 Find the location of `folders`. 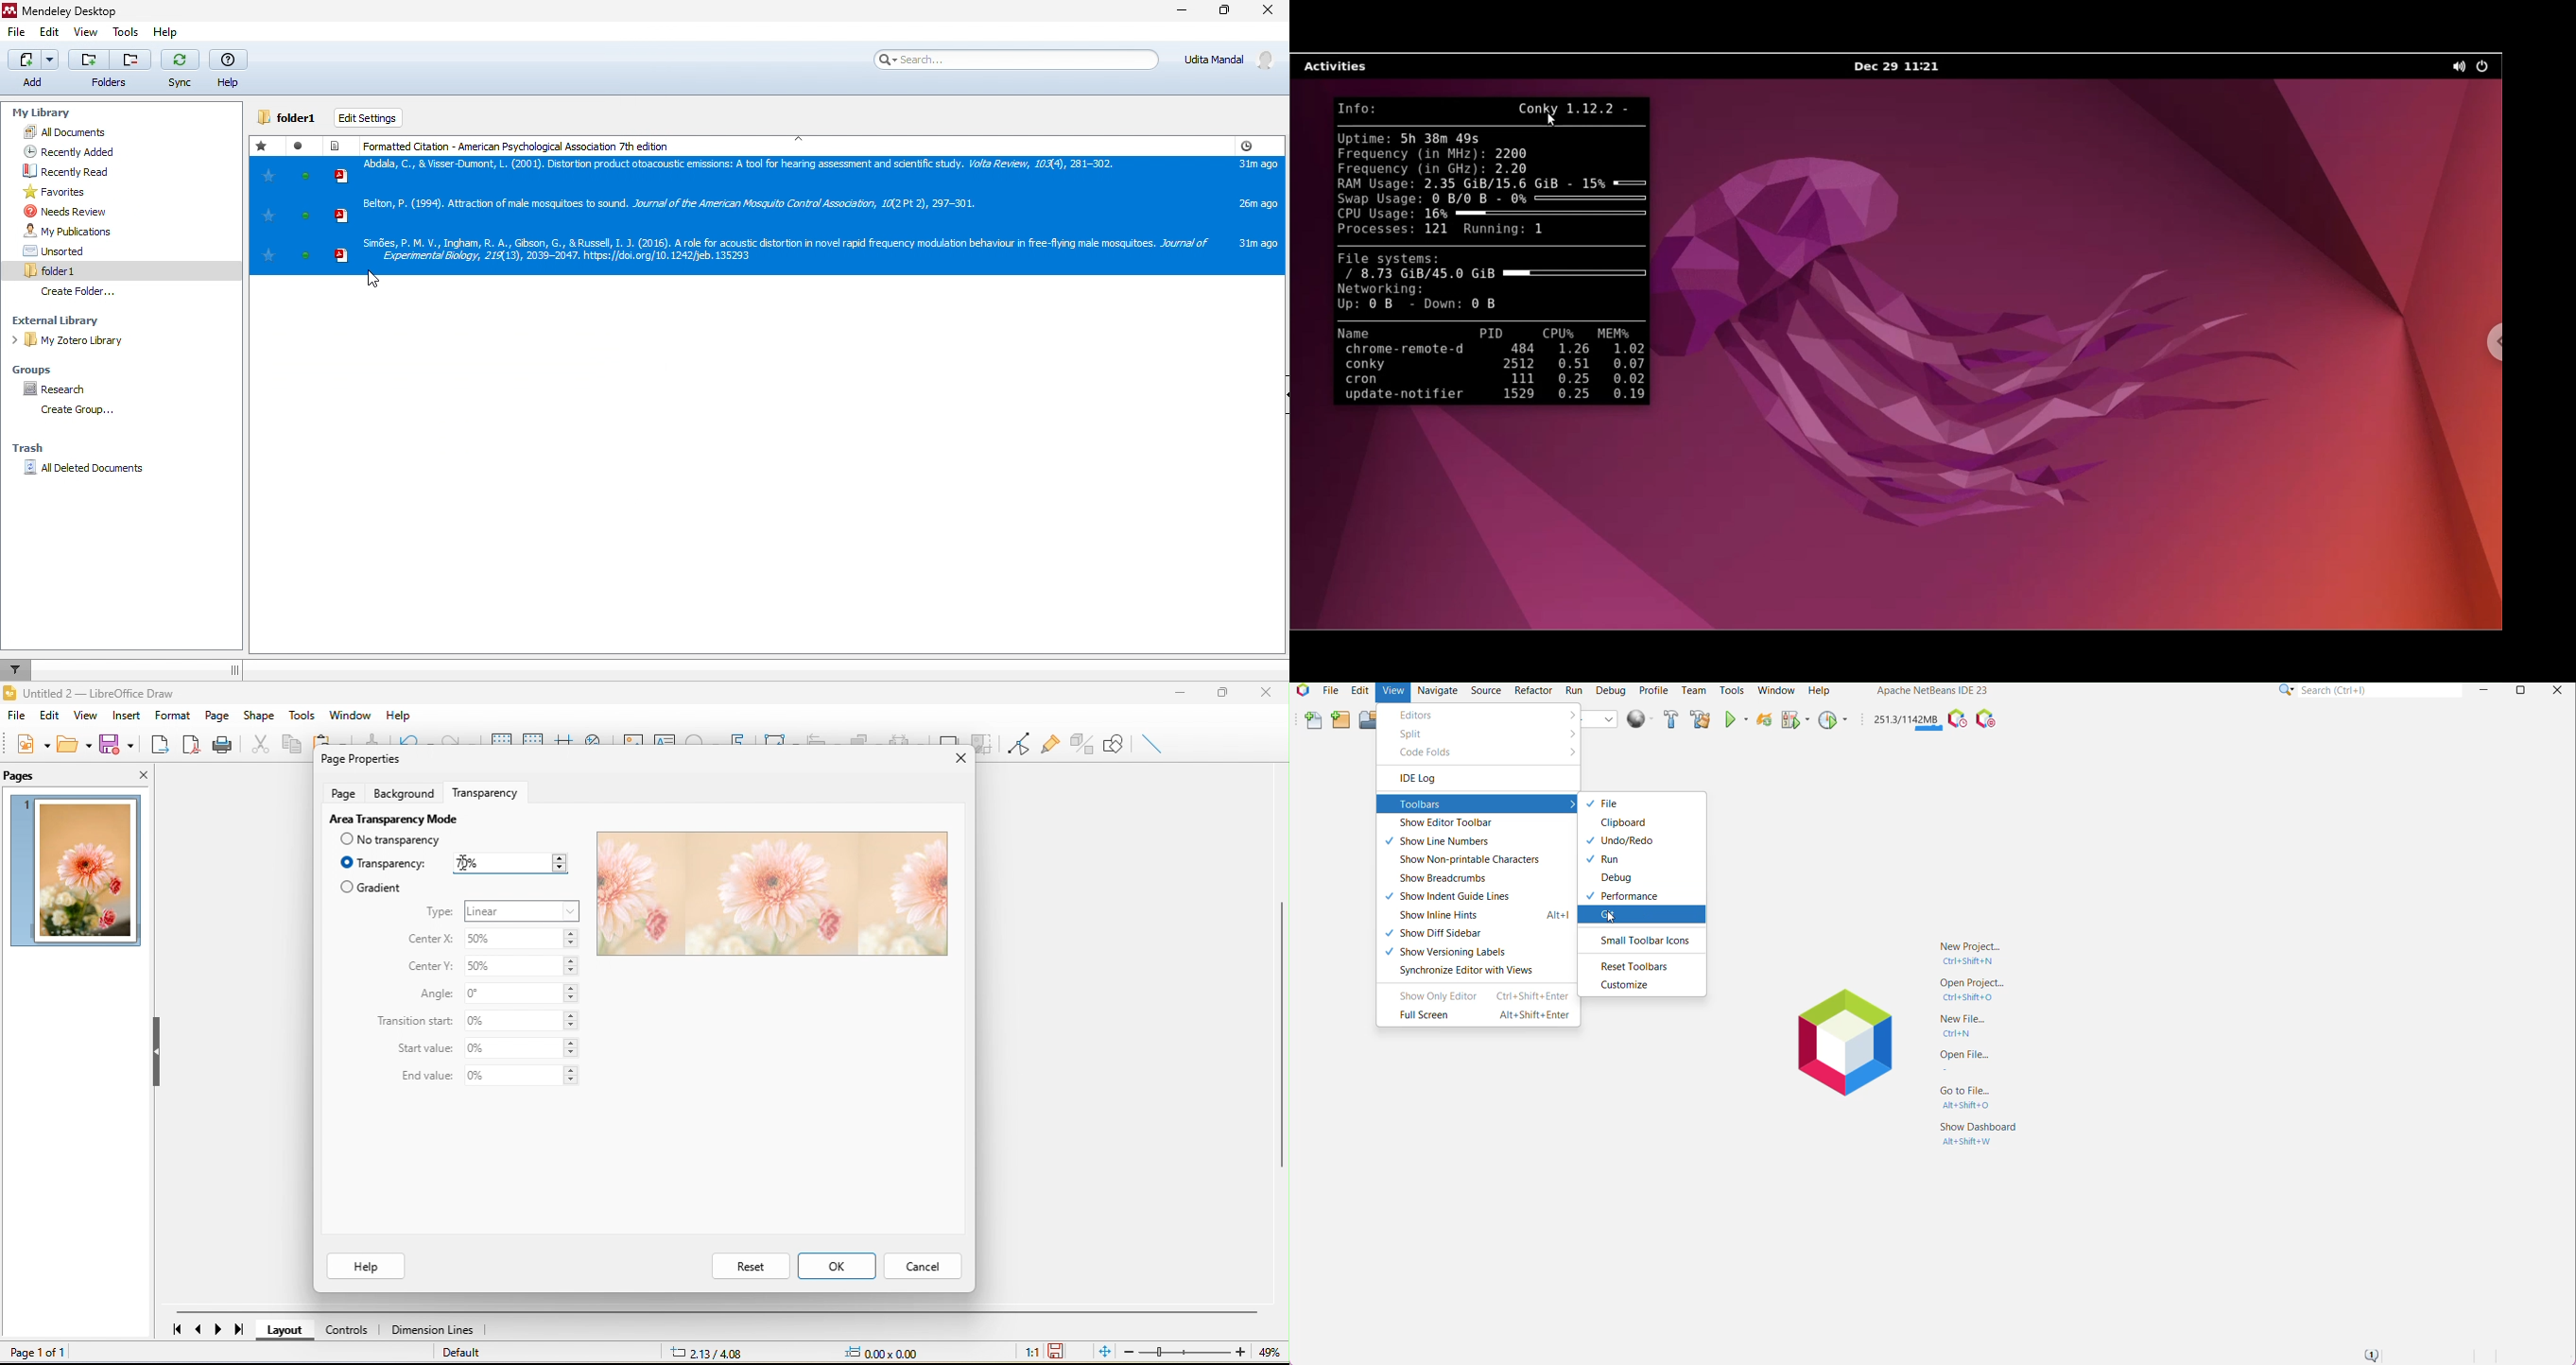

folders is located at coordinates (107, 68).